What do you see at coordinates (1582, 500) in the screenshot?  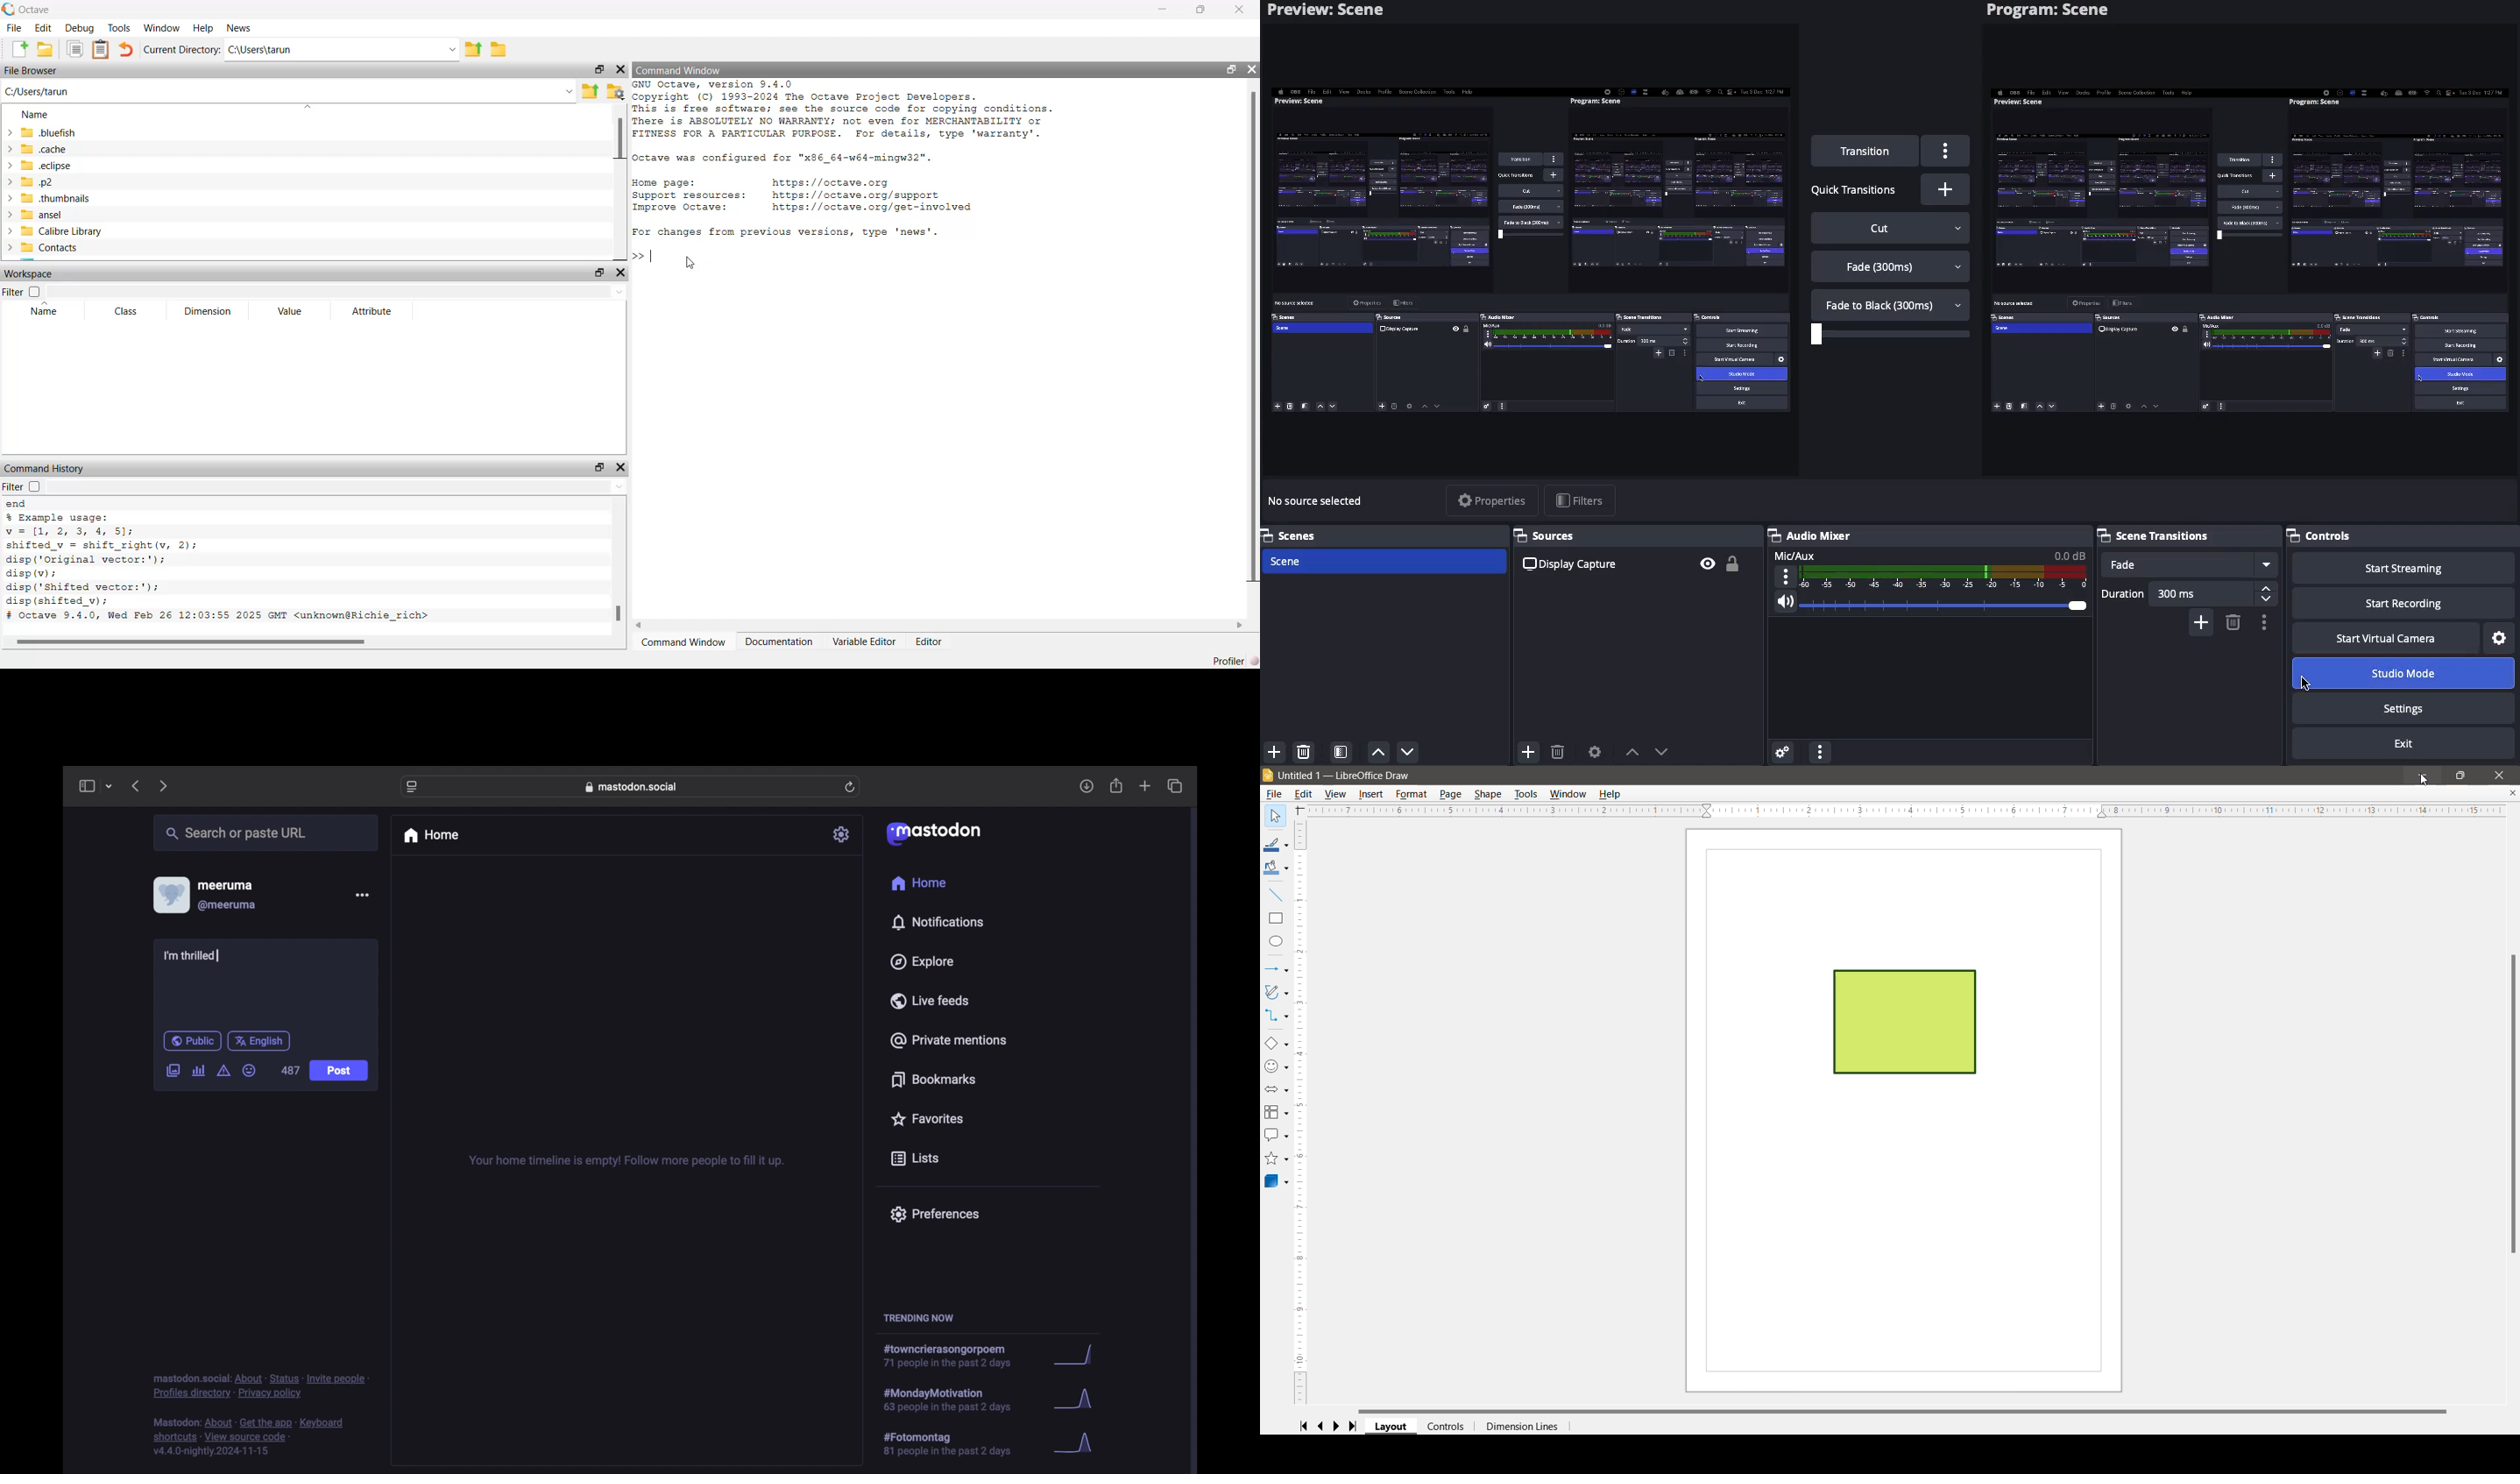 I see `Filters` at bounding box center [1582, 500].